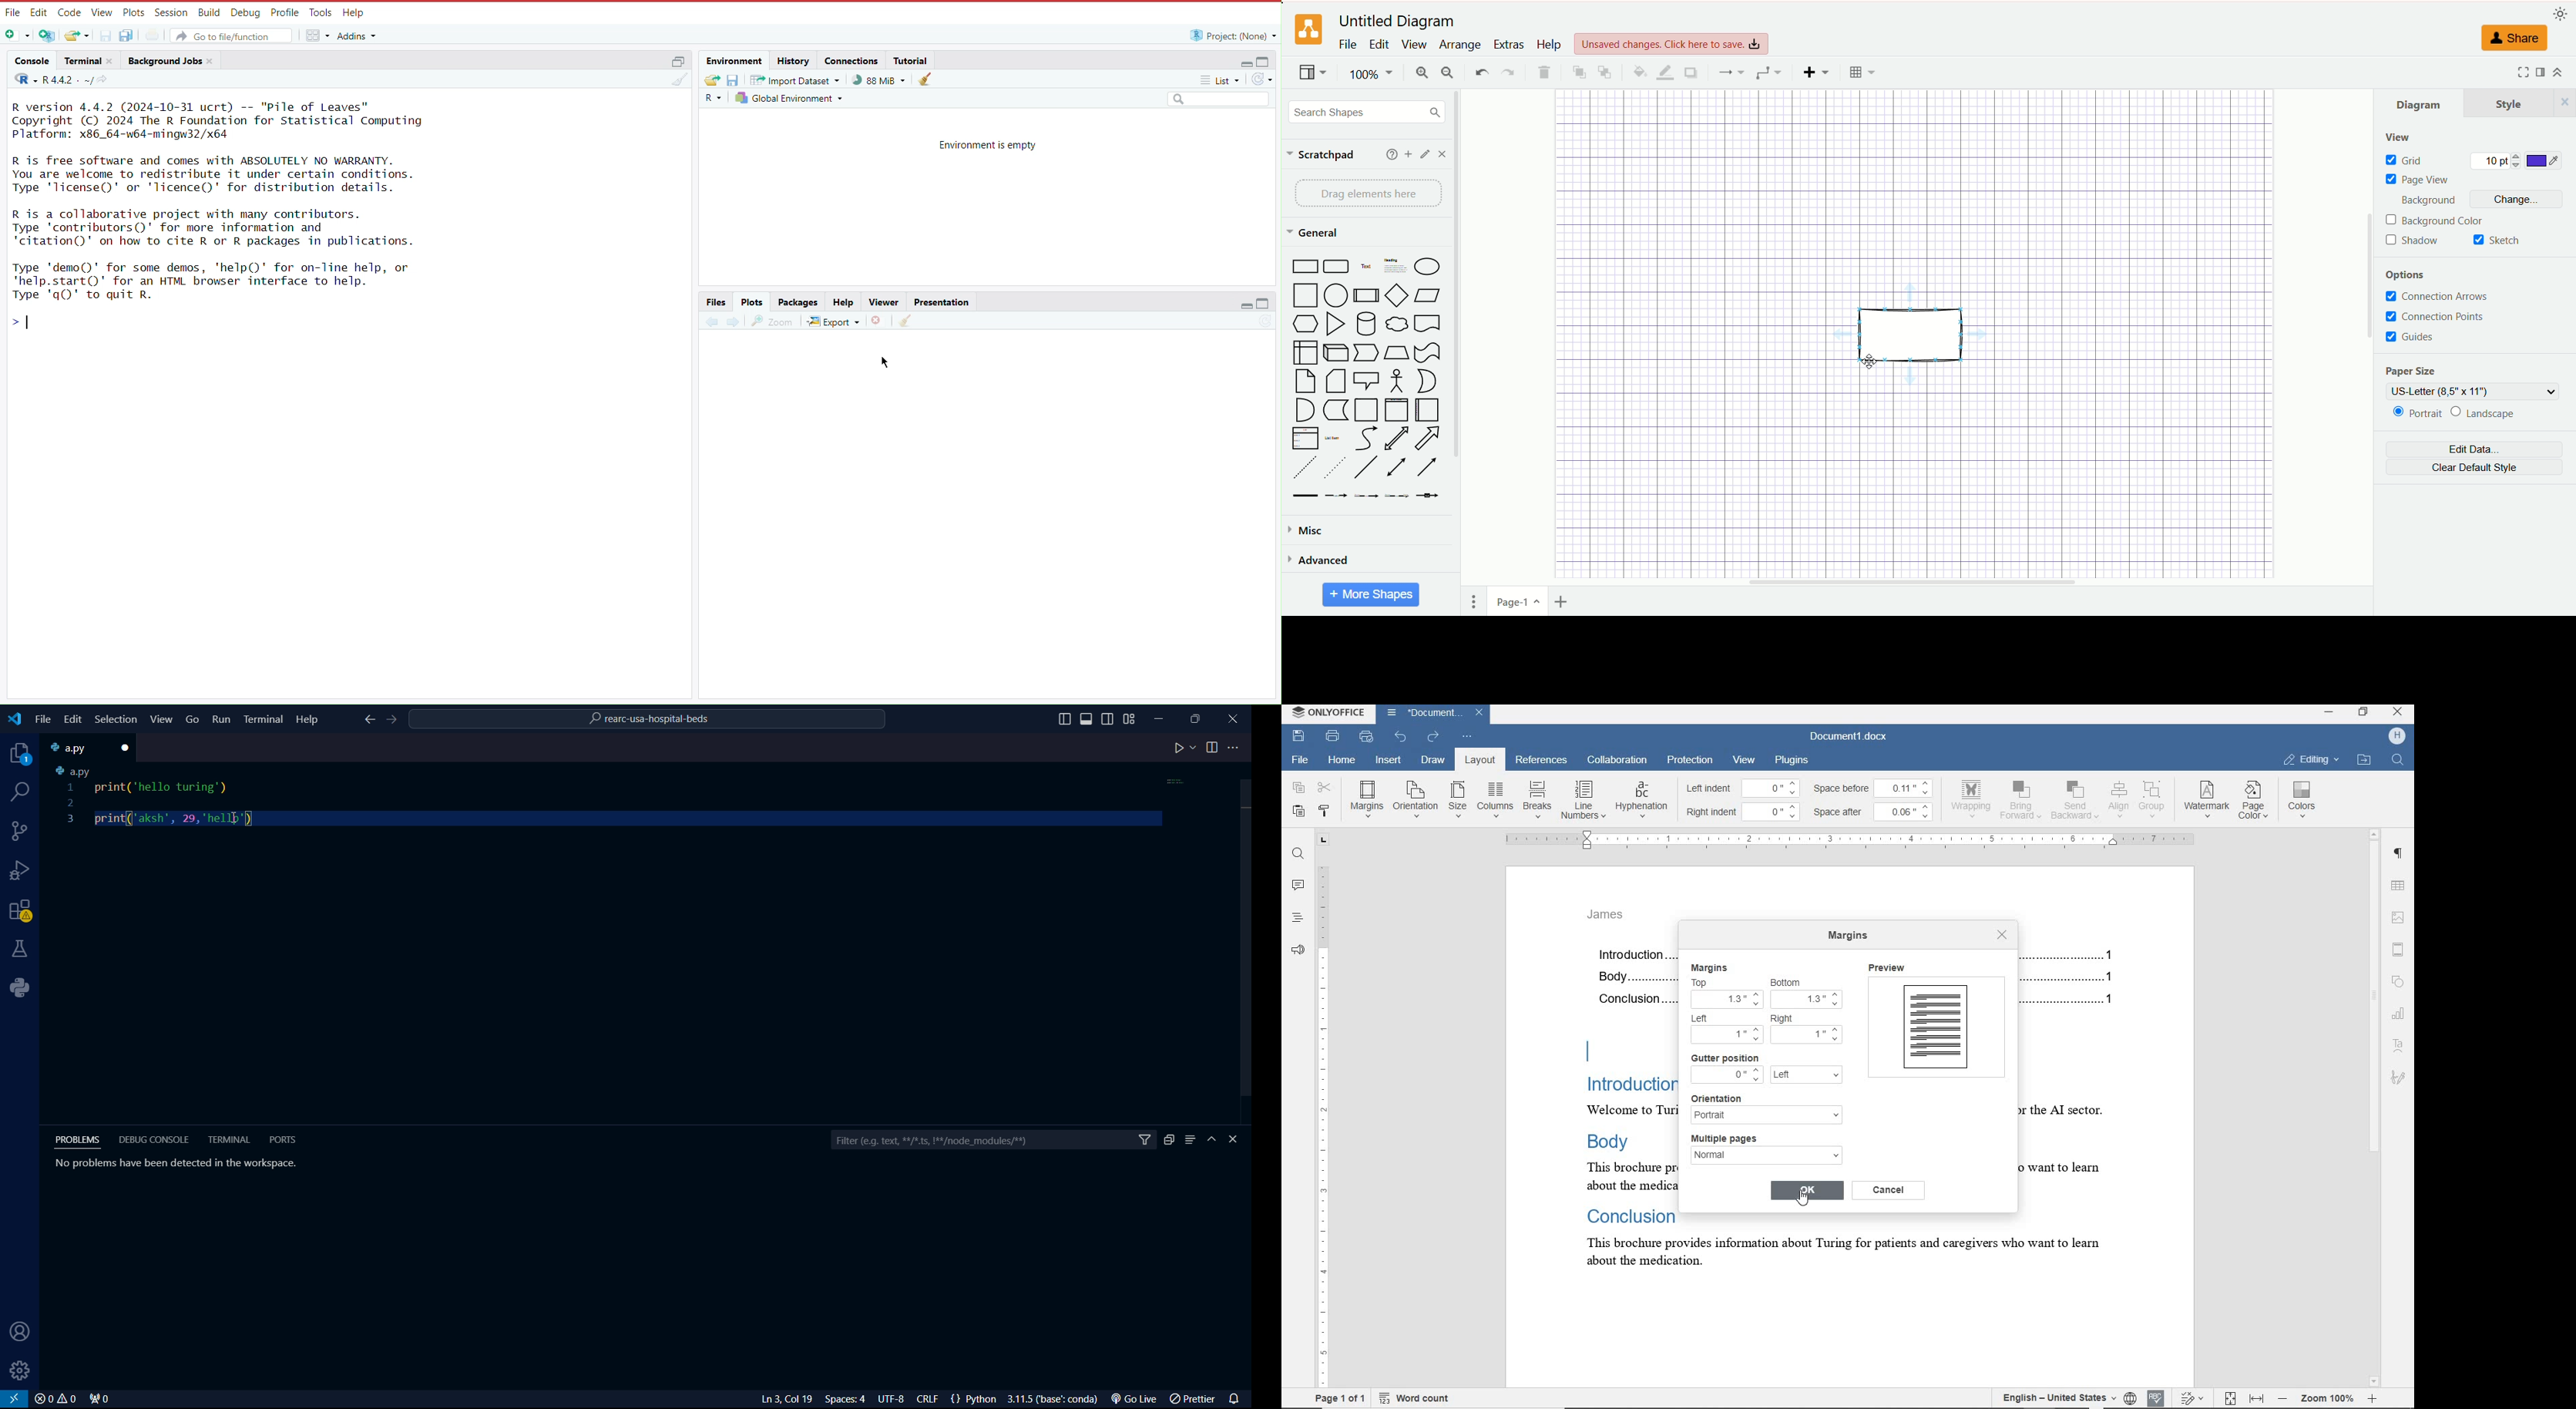 Image resolution: width=2576 pixels, height=1428 pixels. I want to click on grid, so click(2407, 161).